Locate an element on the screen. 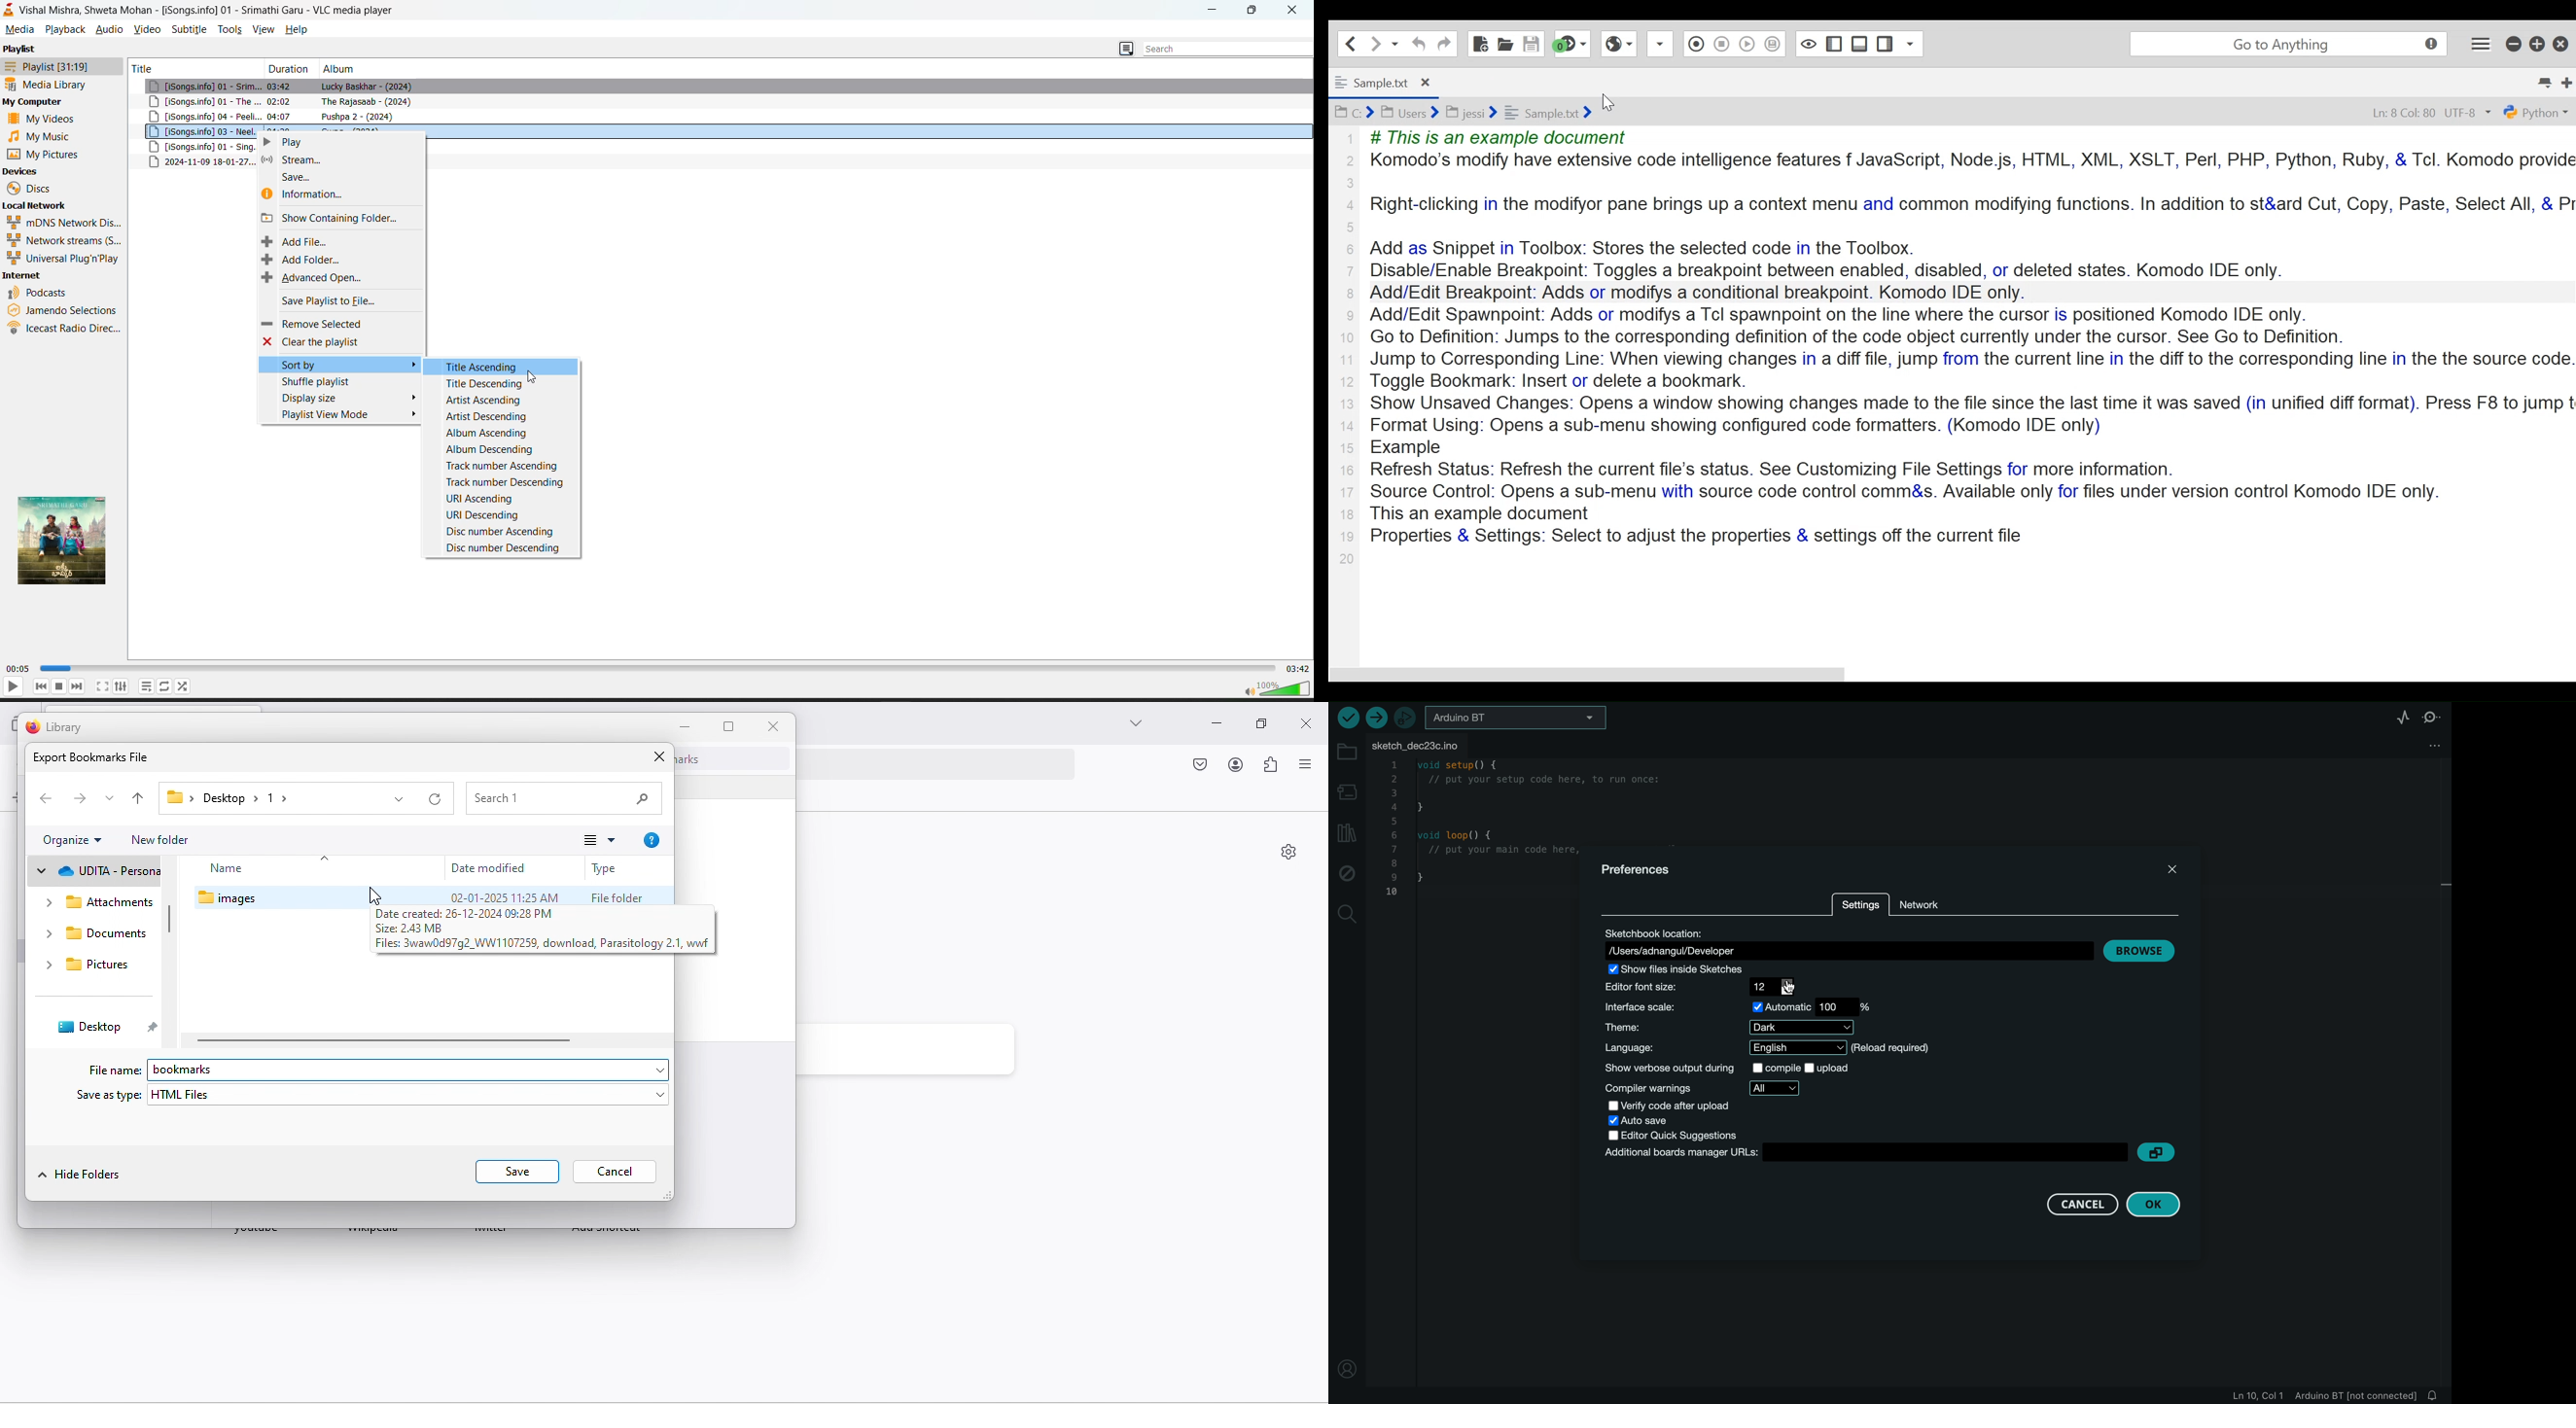  cursor is located at coordinates (530, 376).